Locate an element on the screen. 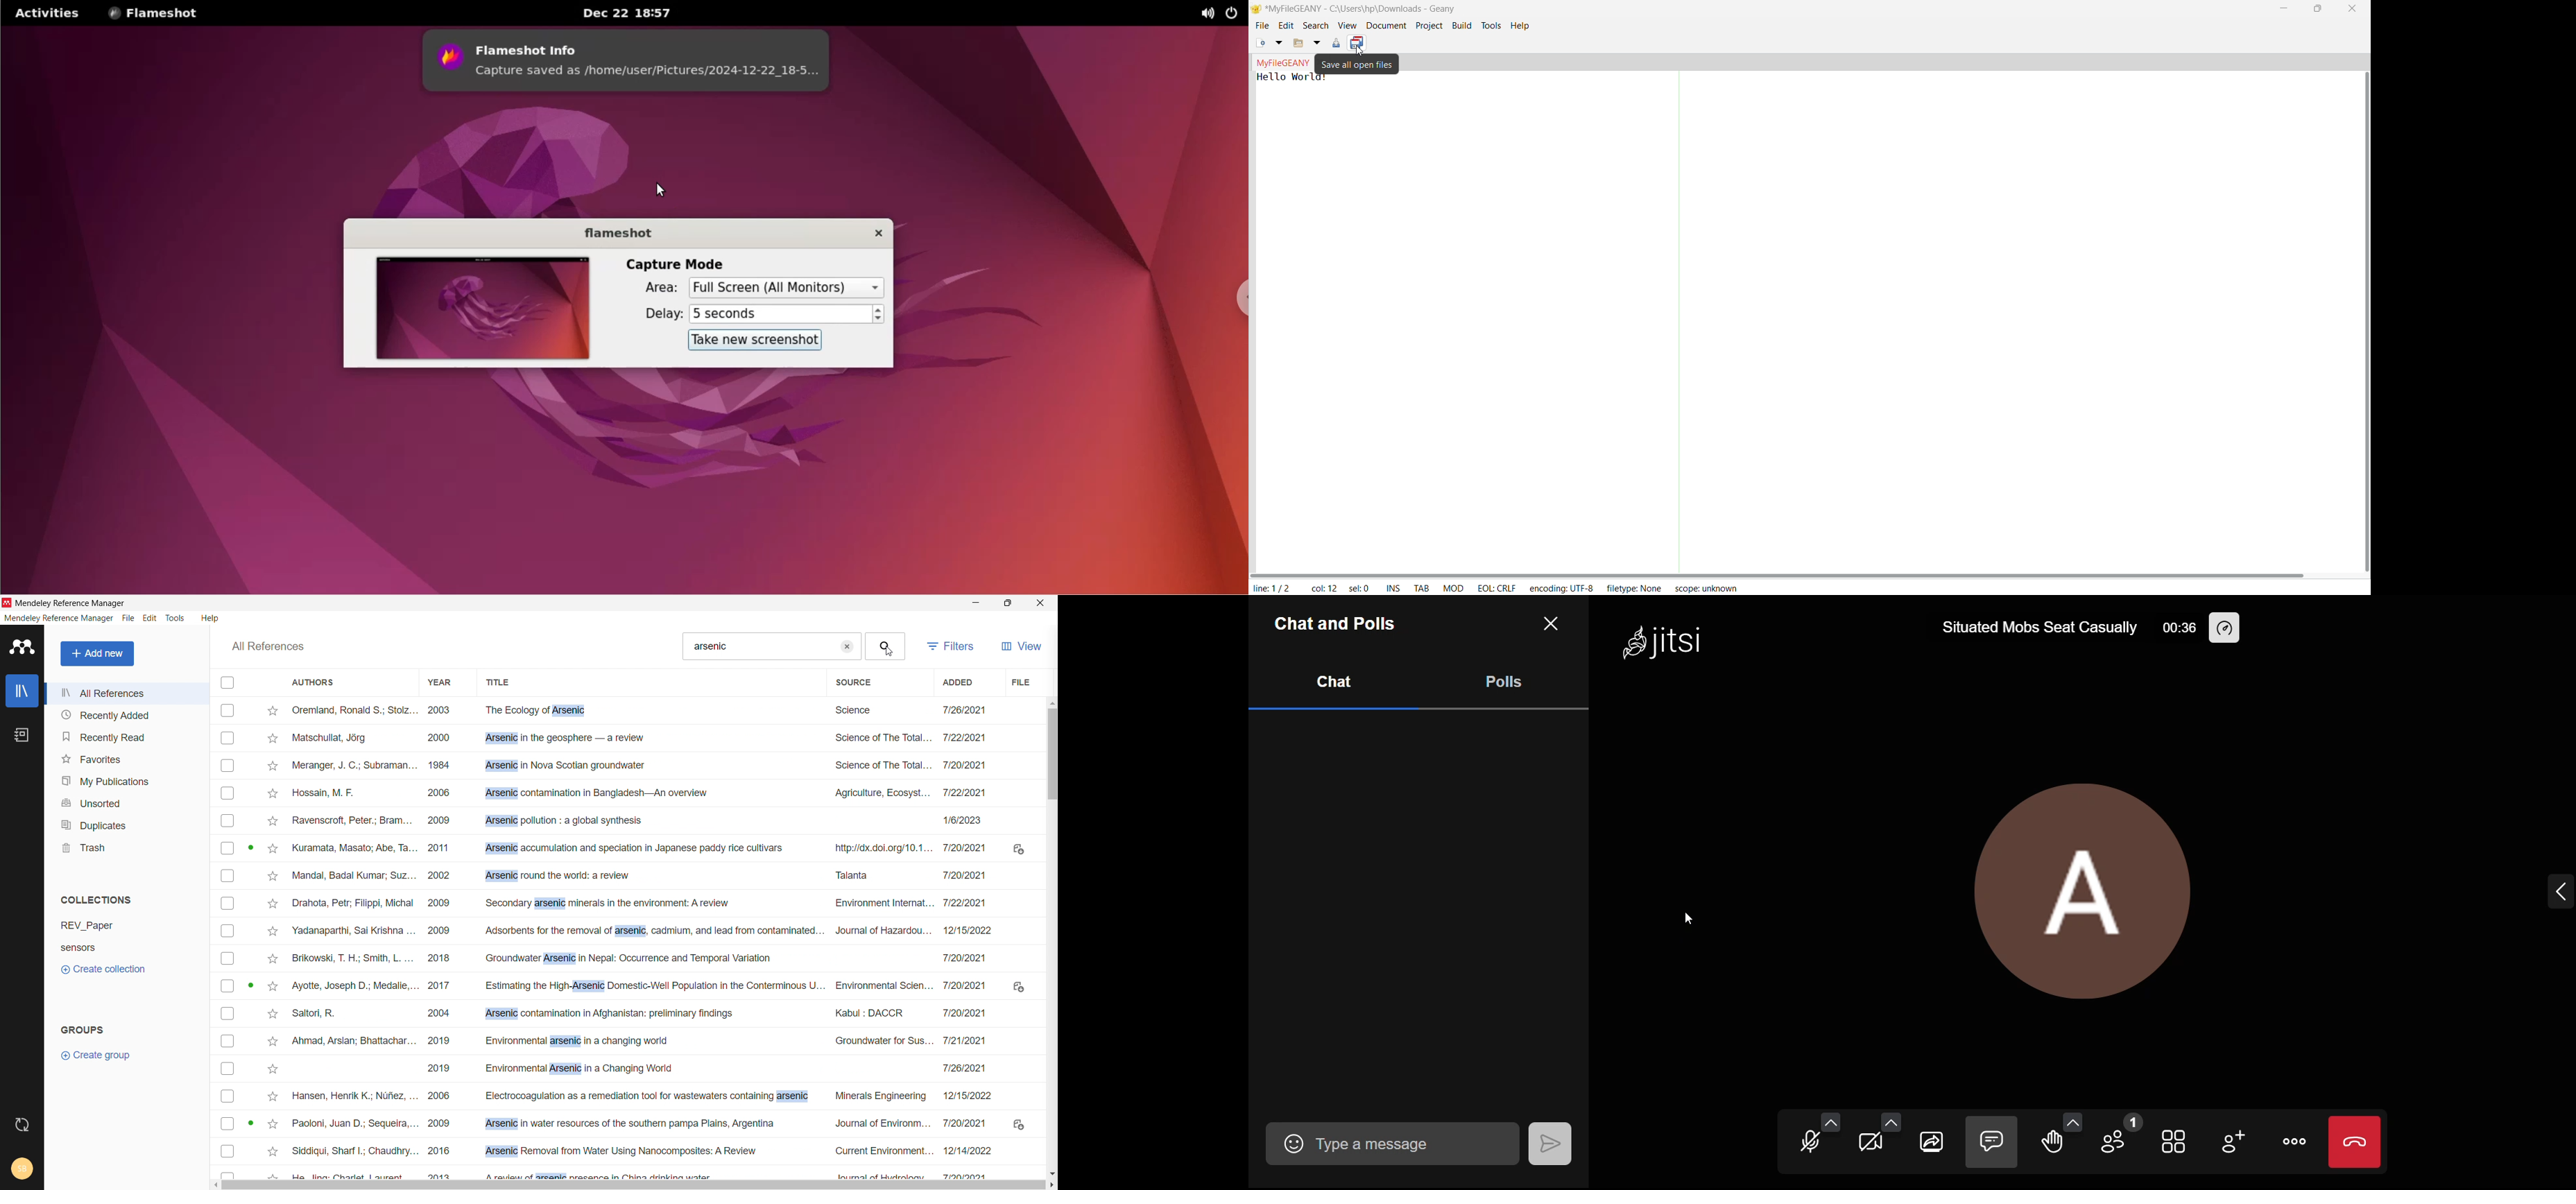 Image resolution: width=2576 pixels, height=1204 pixels. Mandal, Badal Kumar; Suz... 2002 Arsenic round the world: a review Talanta 712012021 is located at coordinates (639, 875).